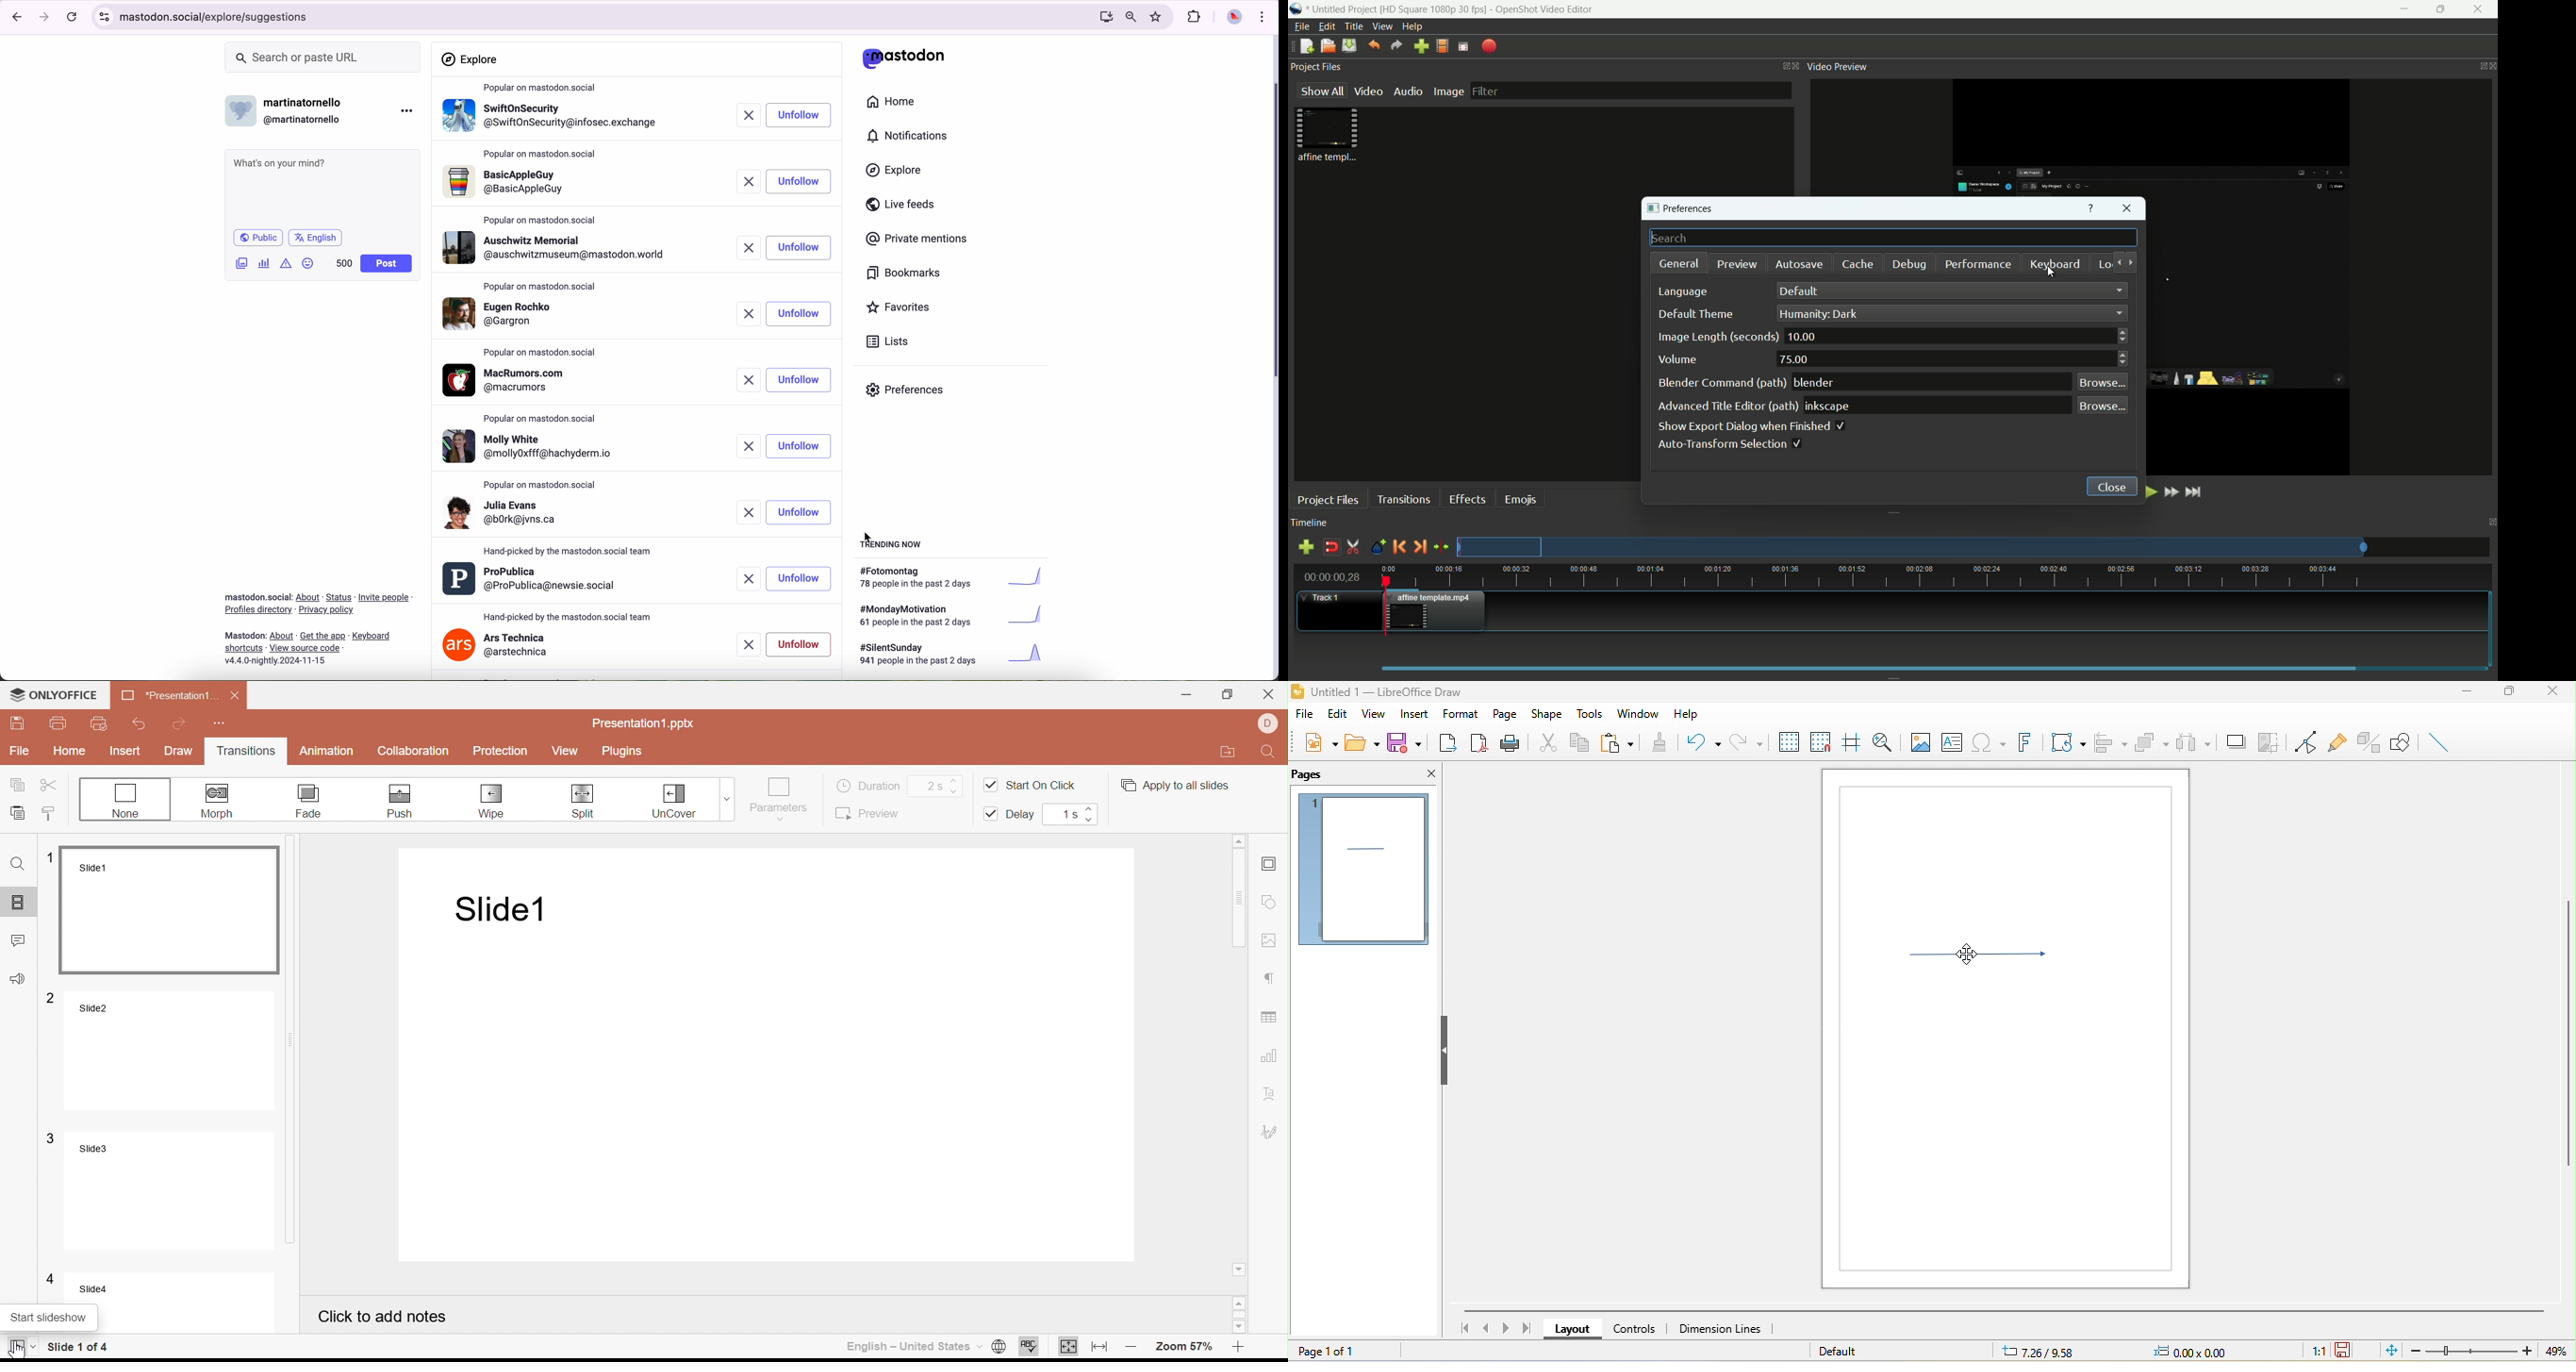 This screenshot has height=1372, width=2576. I want to click on 10.00, so click(1800, 335).